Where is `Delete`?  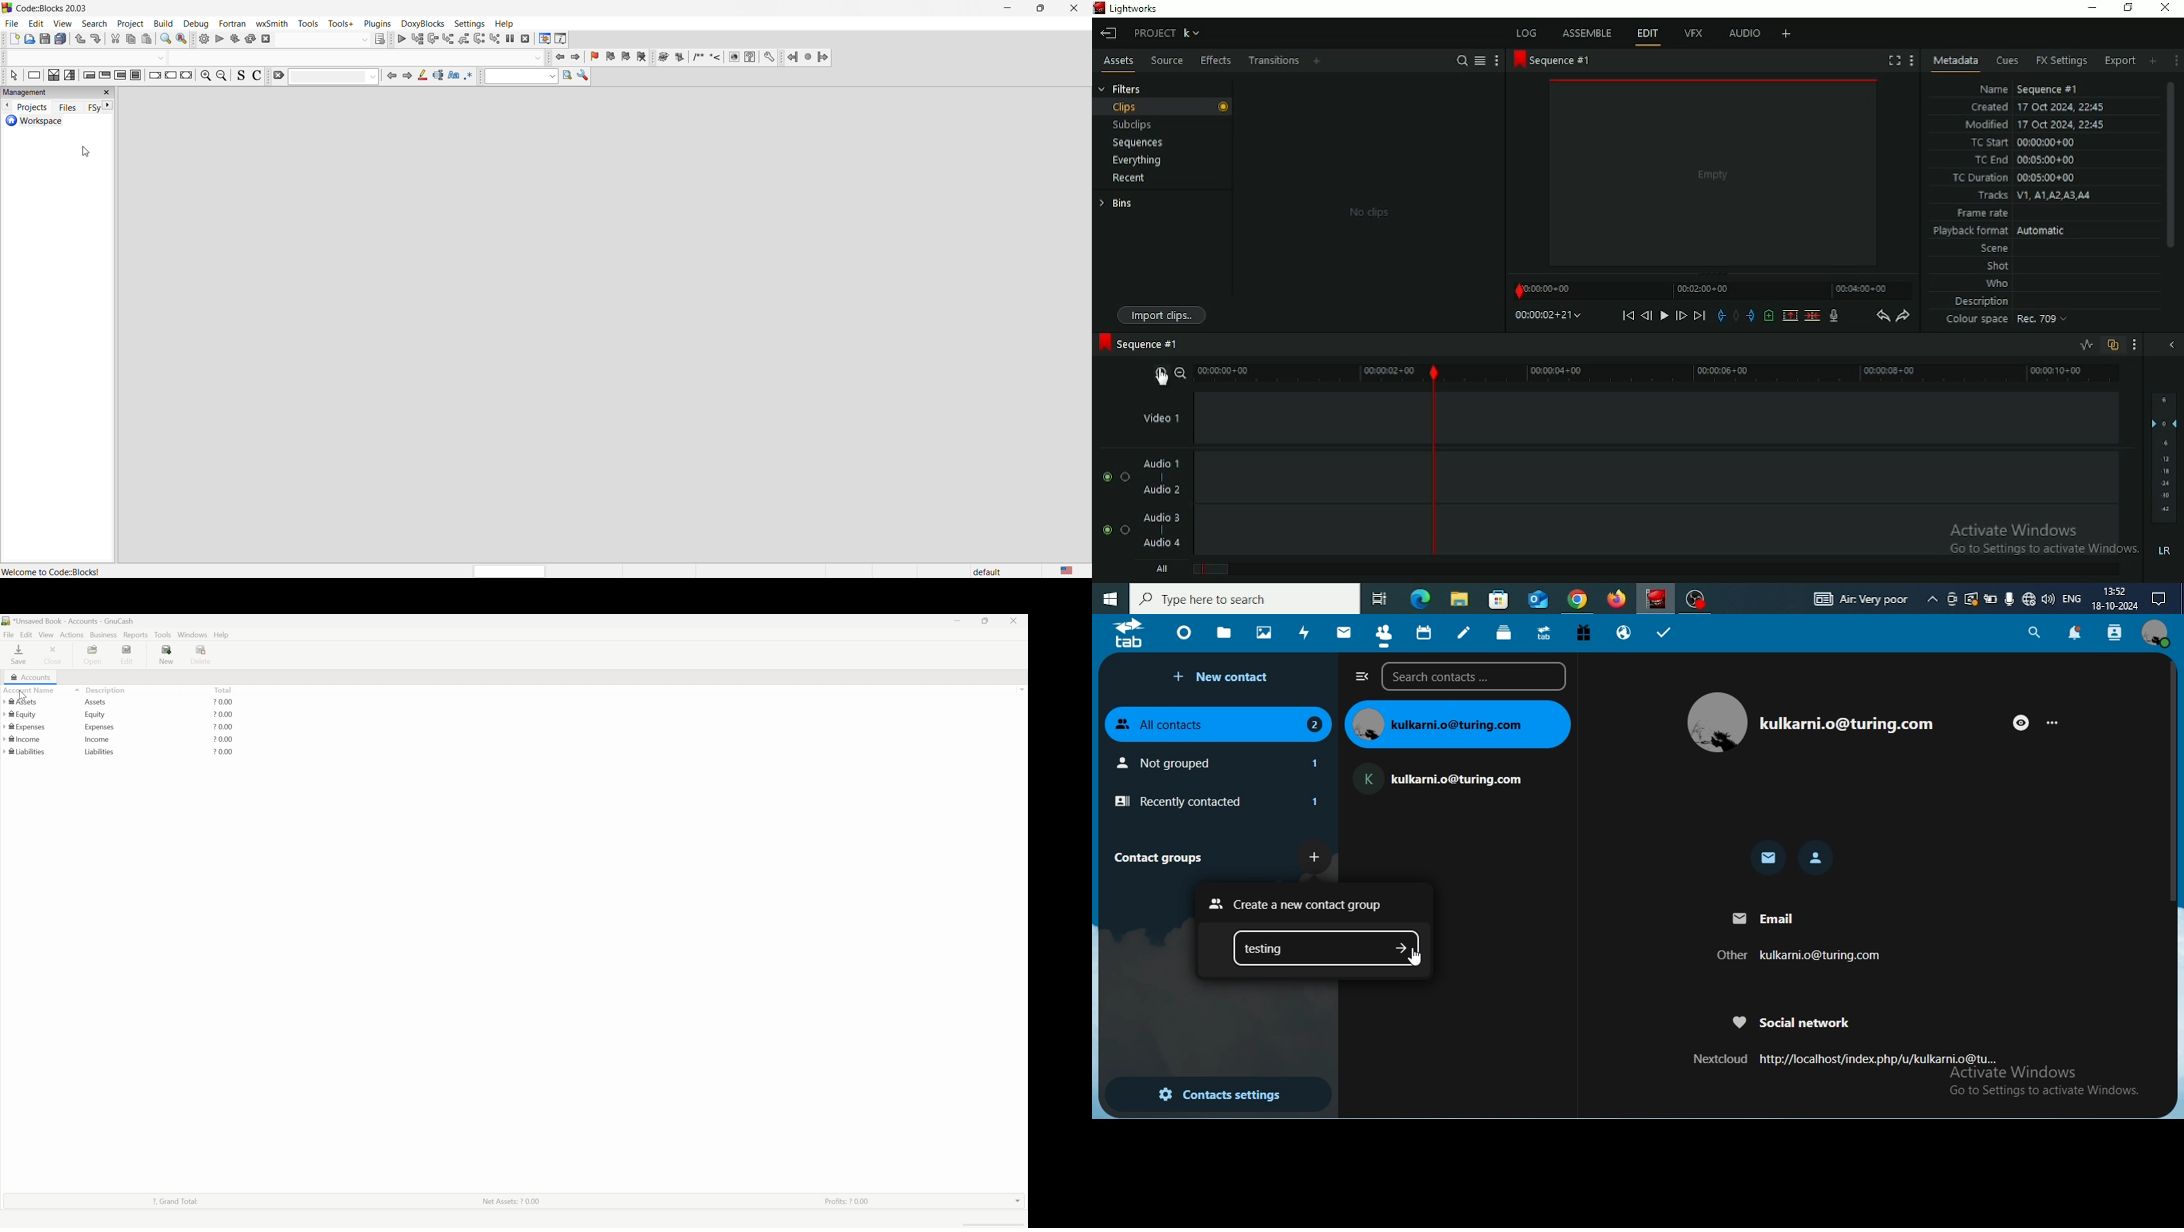 Delete is located at coordinates (203, 655).